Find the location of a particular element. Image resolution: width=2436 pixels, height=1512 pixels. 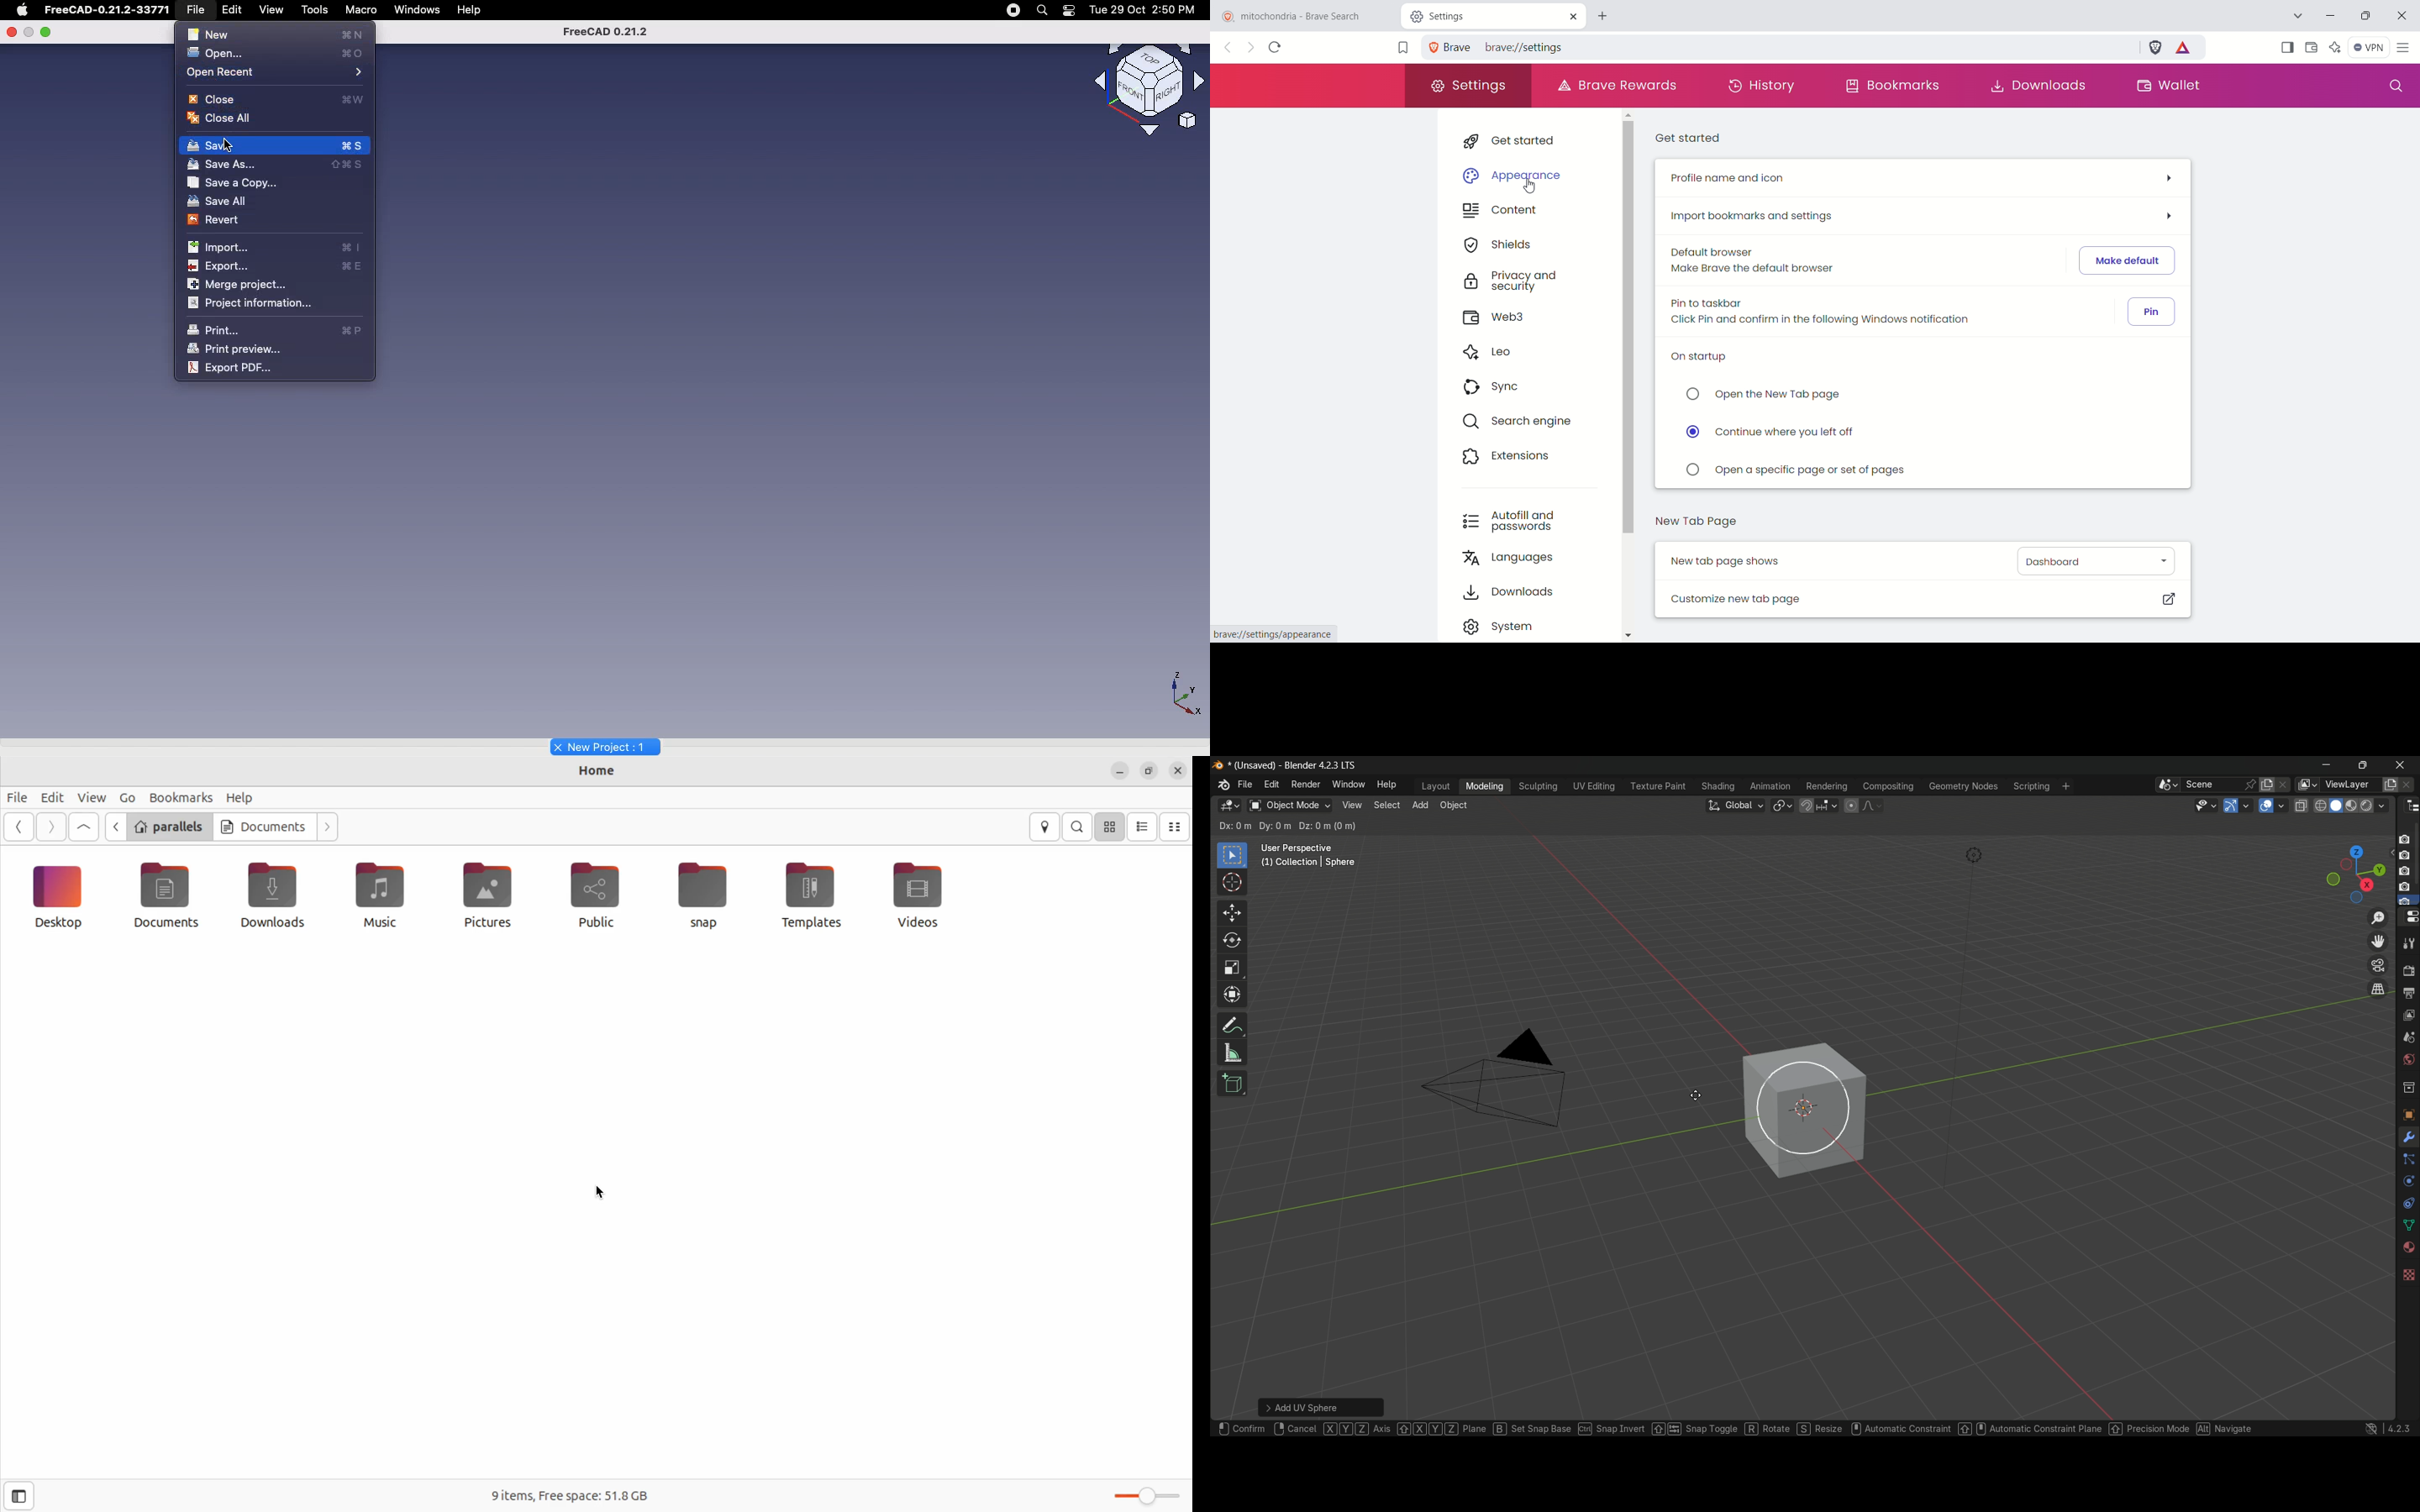

Axis is located at coordinates (1358, 1429).